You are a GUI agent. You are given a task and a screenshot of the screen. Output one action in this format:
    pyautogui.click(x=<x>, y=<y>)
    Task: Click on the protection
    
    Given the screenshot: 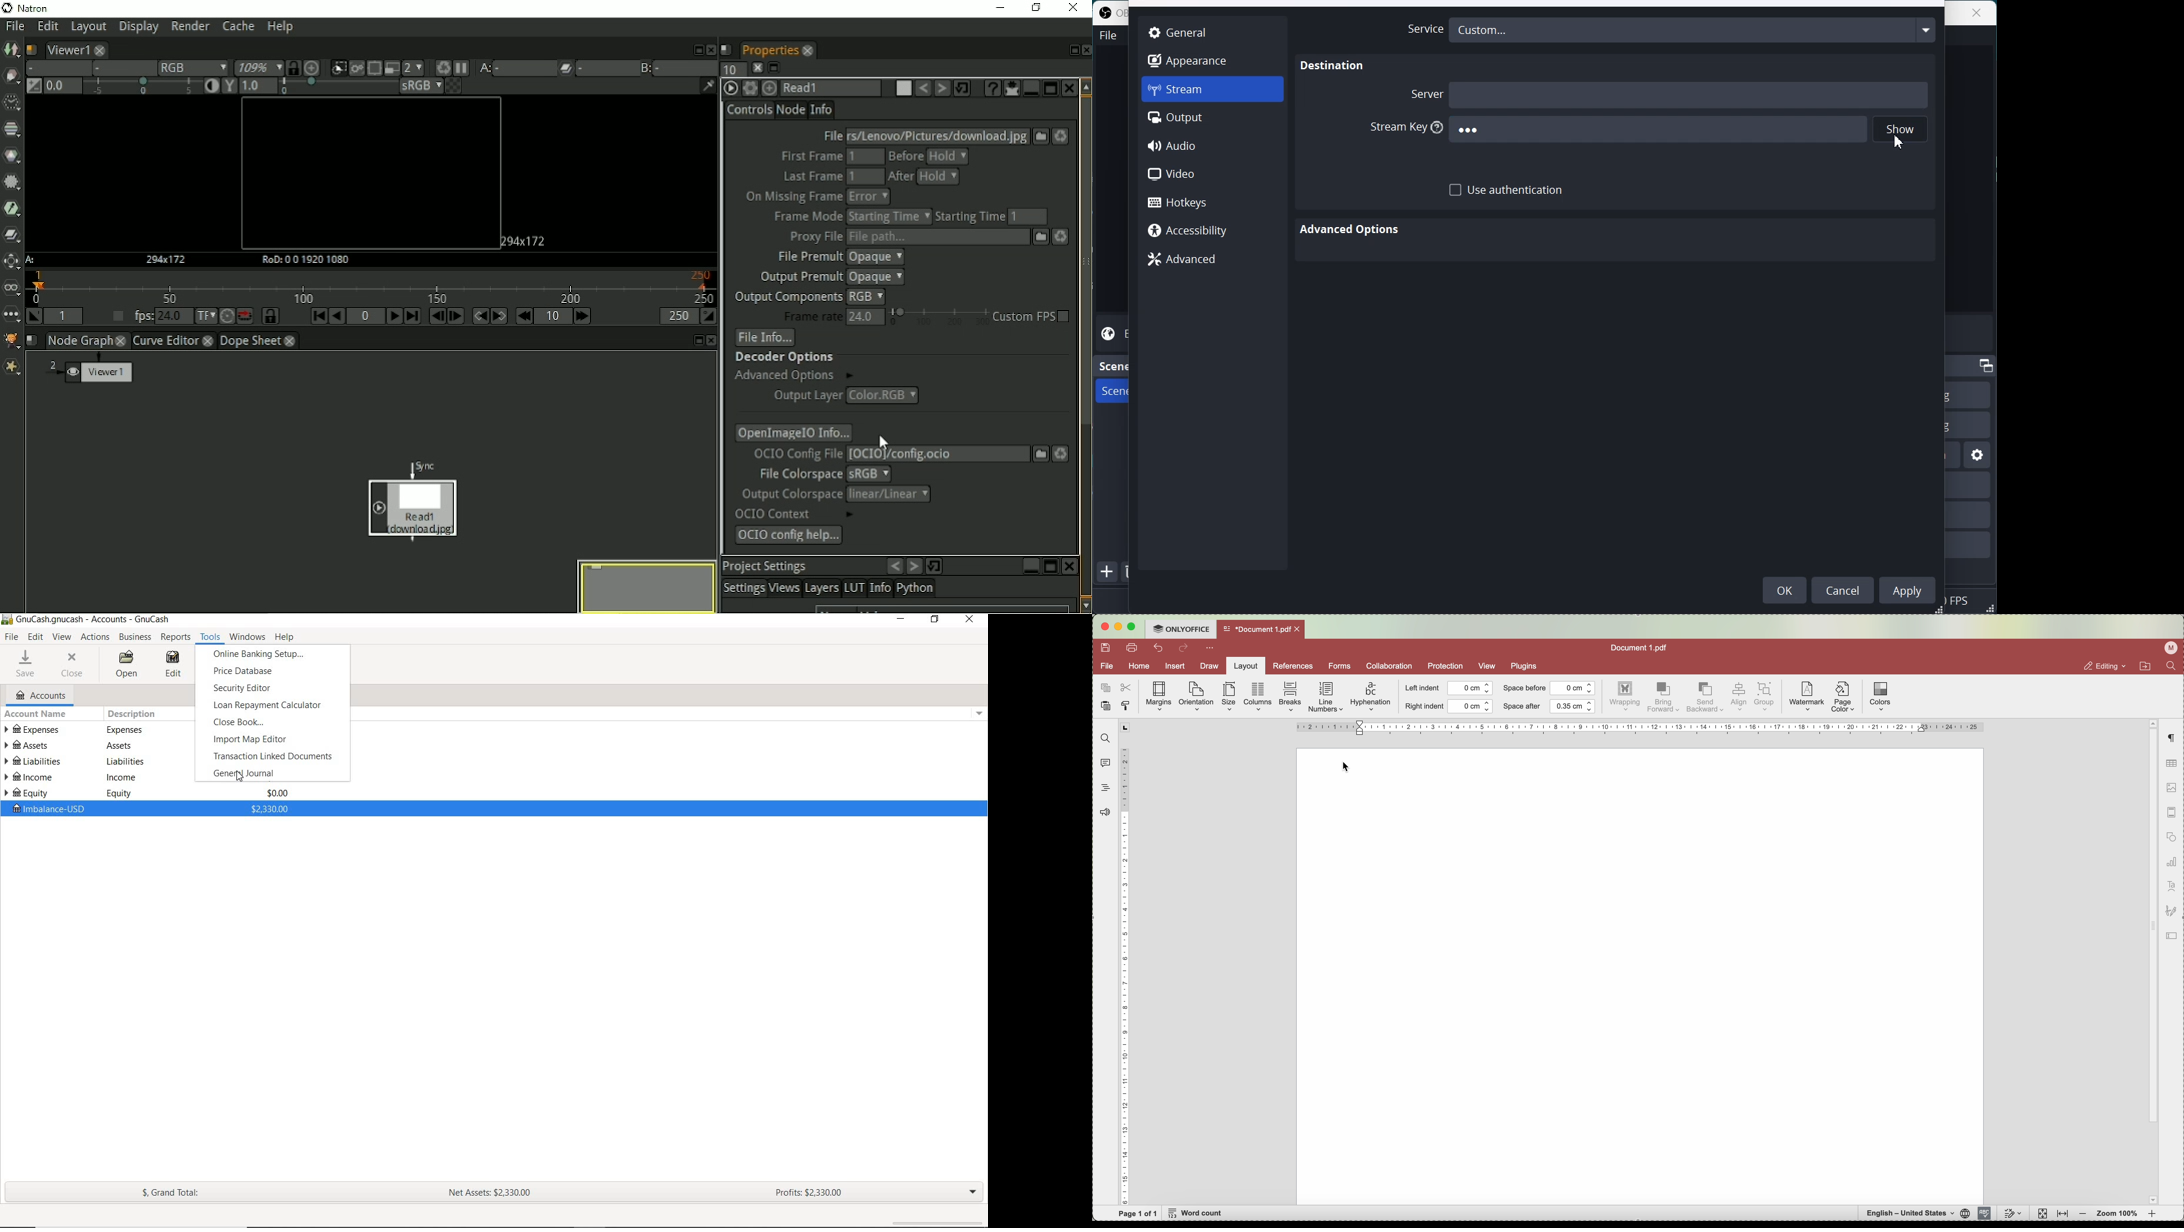 What is the action you would take?
    pyautogui.click(x=1445, y=667)
    